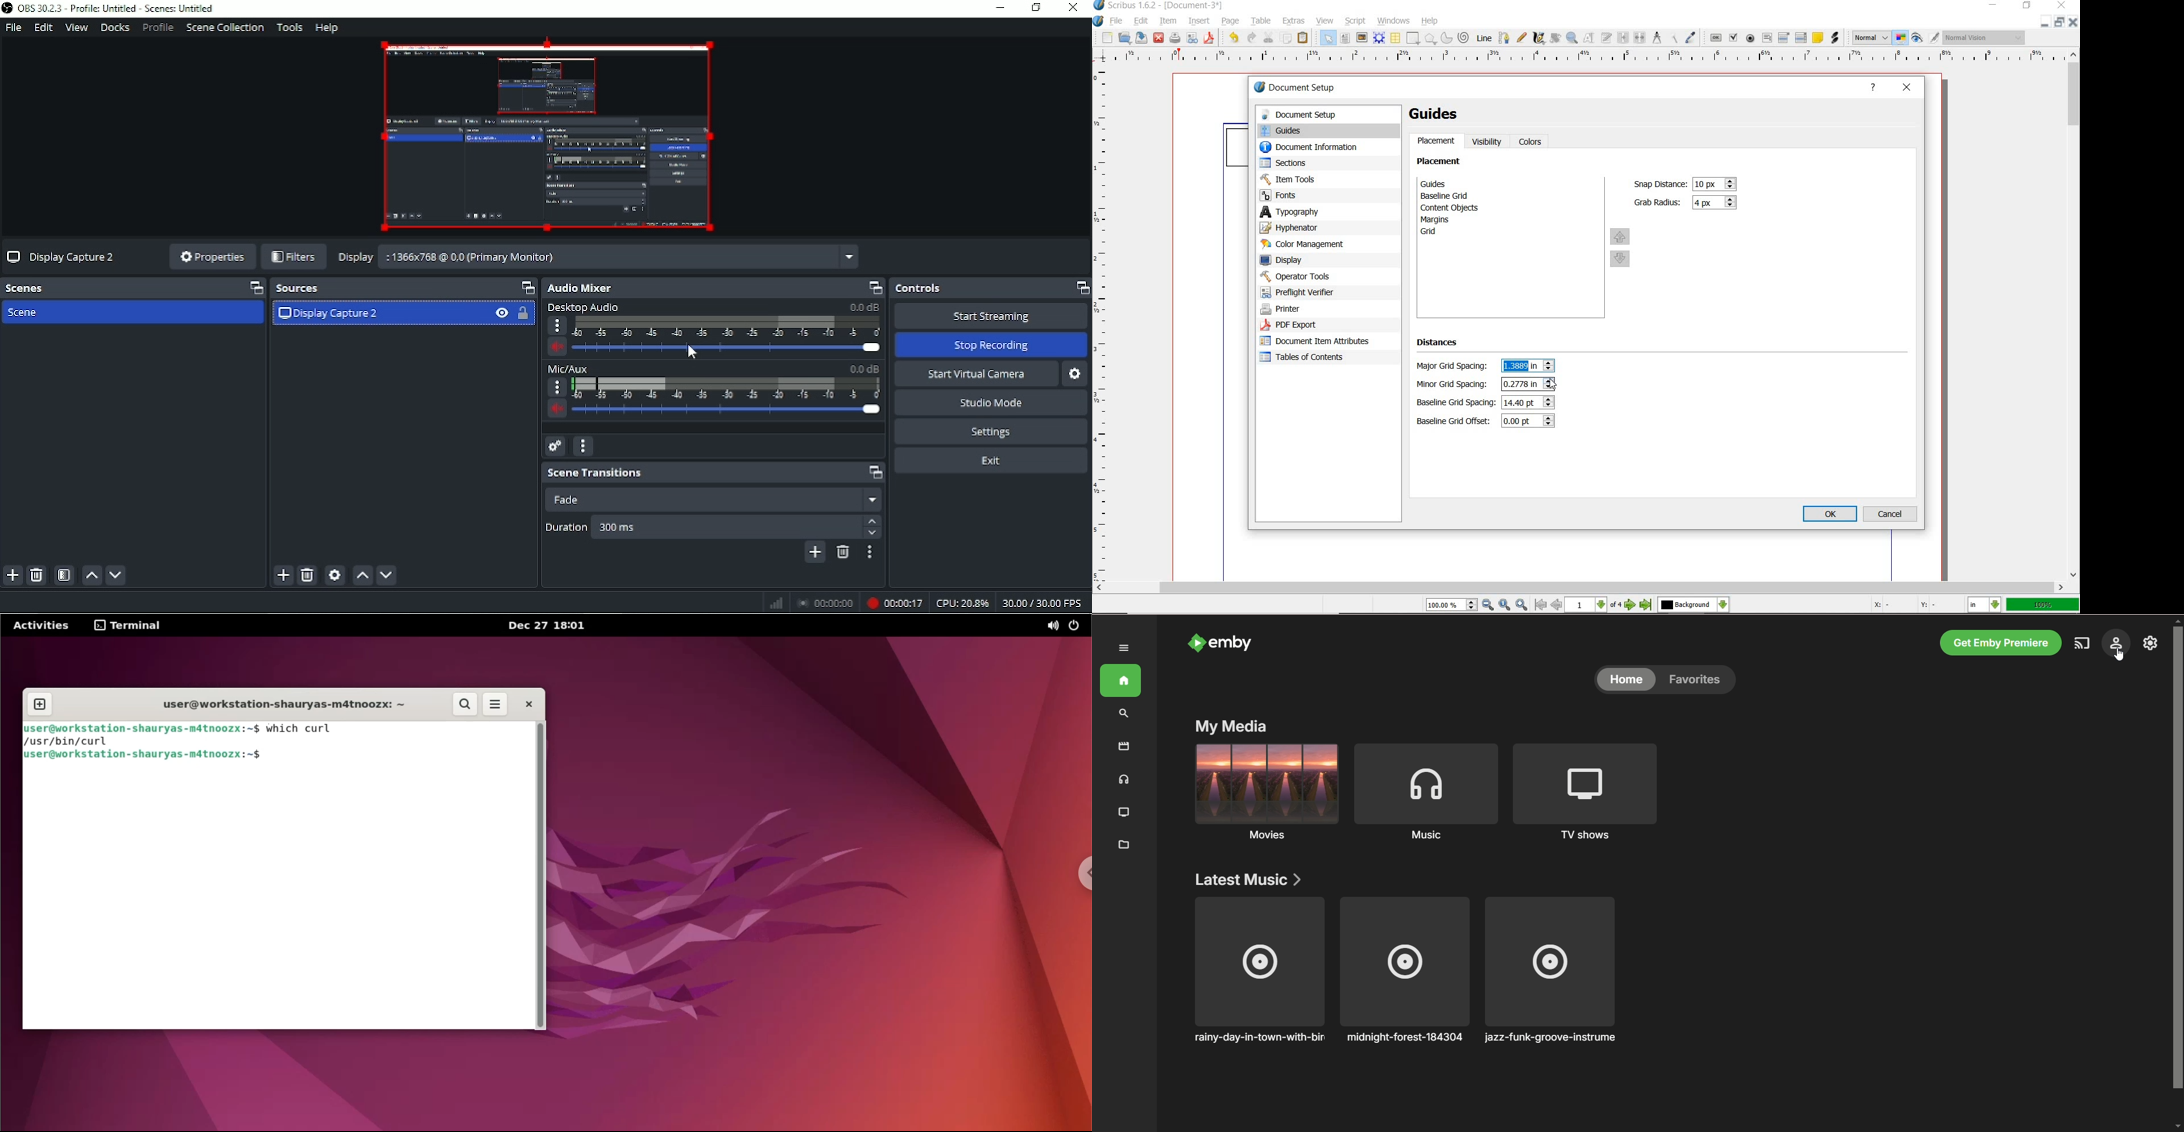 Image resolution: width=2184 pixels, height=1148 pixels. What do you see at coordinates (1455, 366) in the screenshot?
I see `Major Grid Spacing:` at bounding box center [1455, 366].